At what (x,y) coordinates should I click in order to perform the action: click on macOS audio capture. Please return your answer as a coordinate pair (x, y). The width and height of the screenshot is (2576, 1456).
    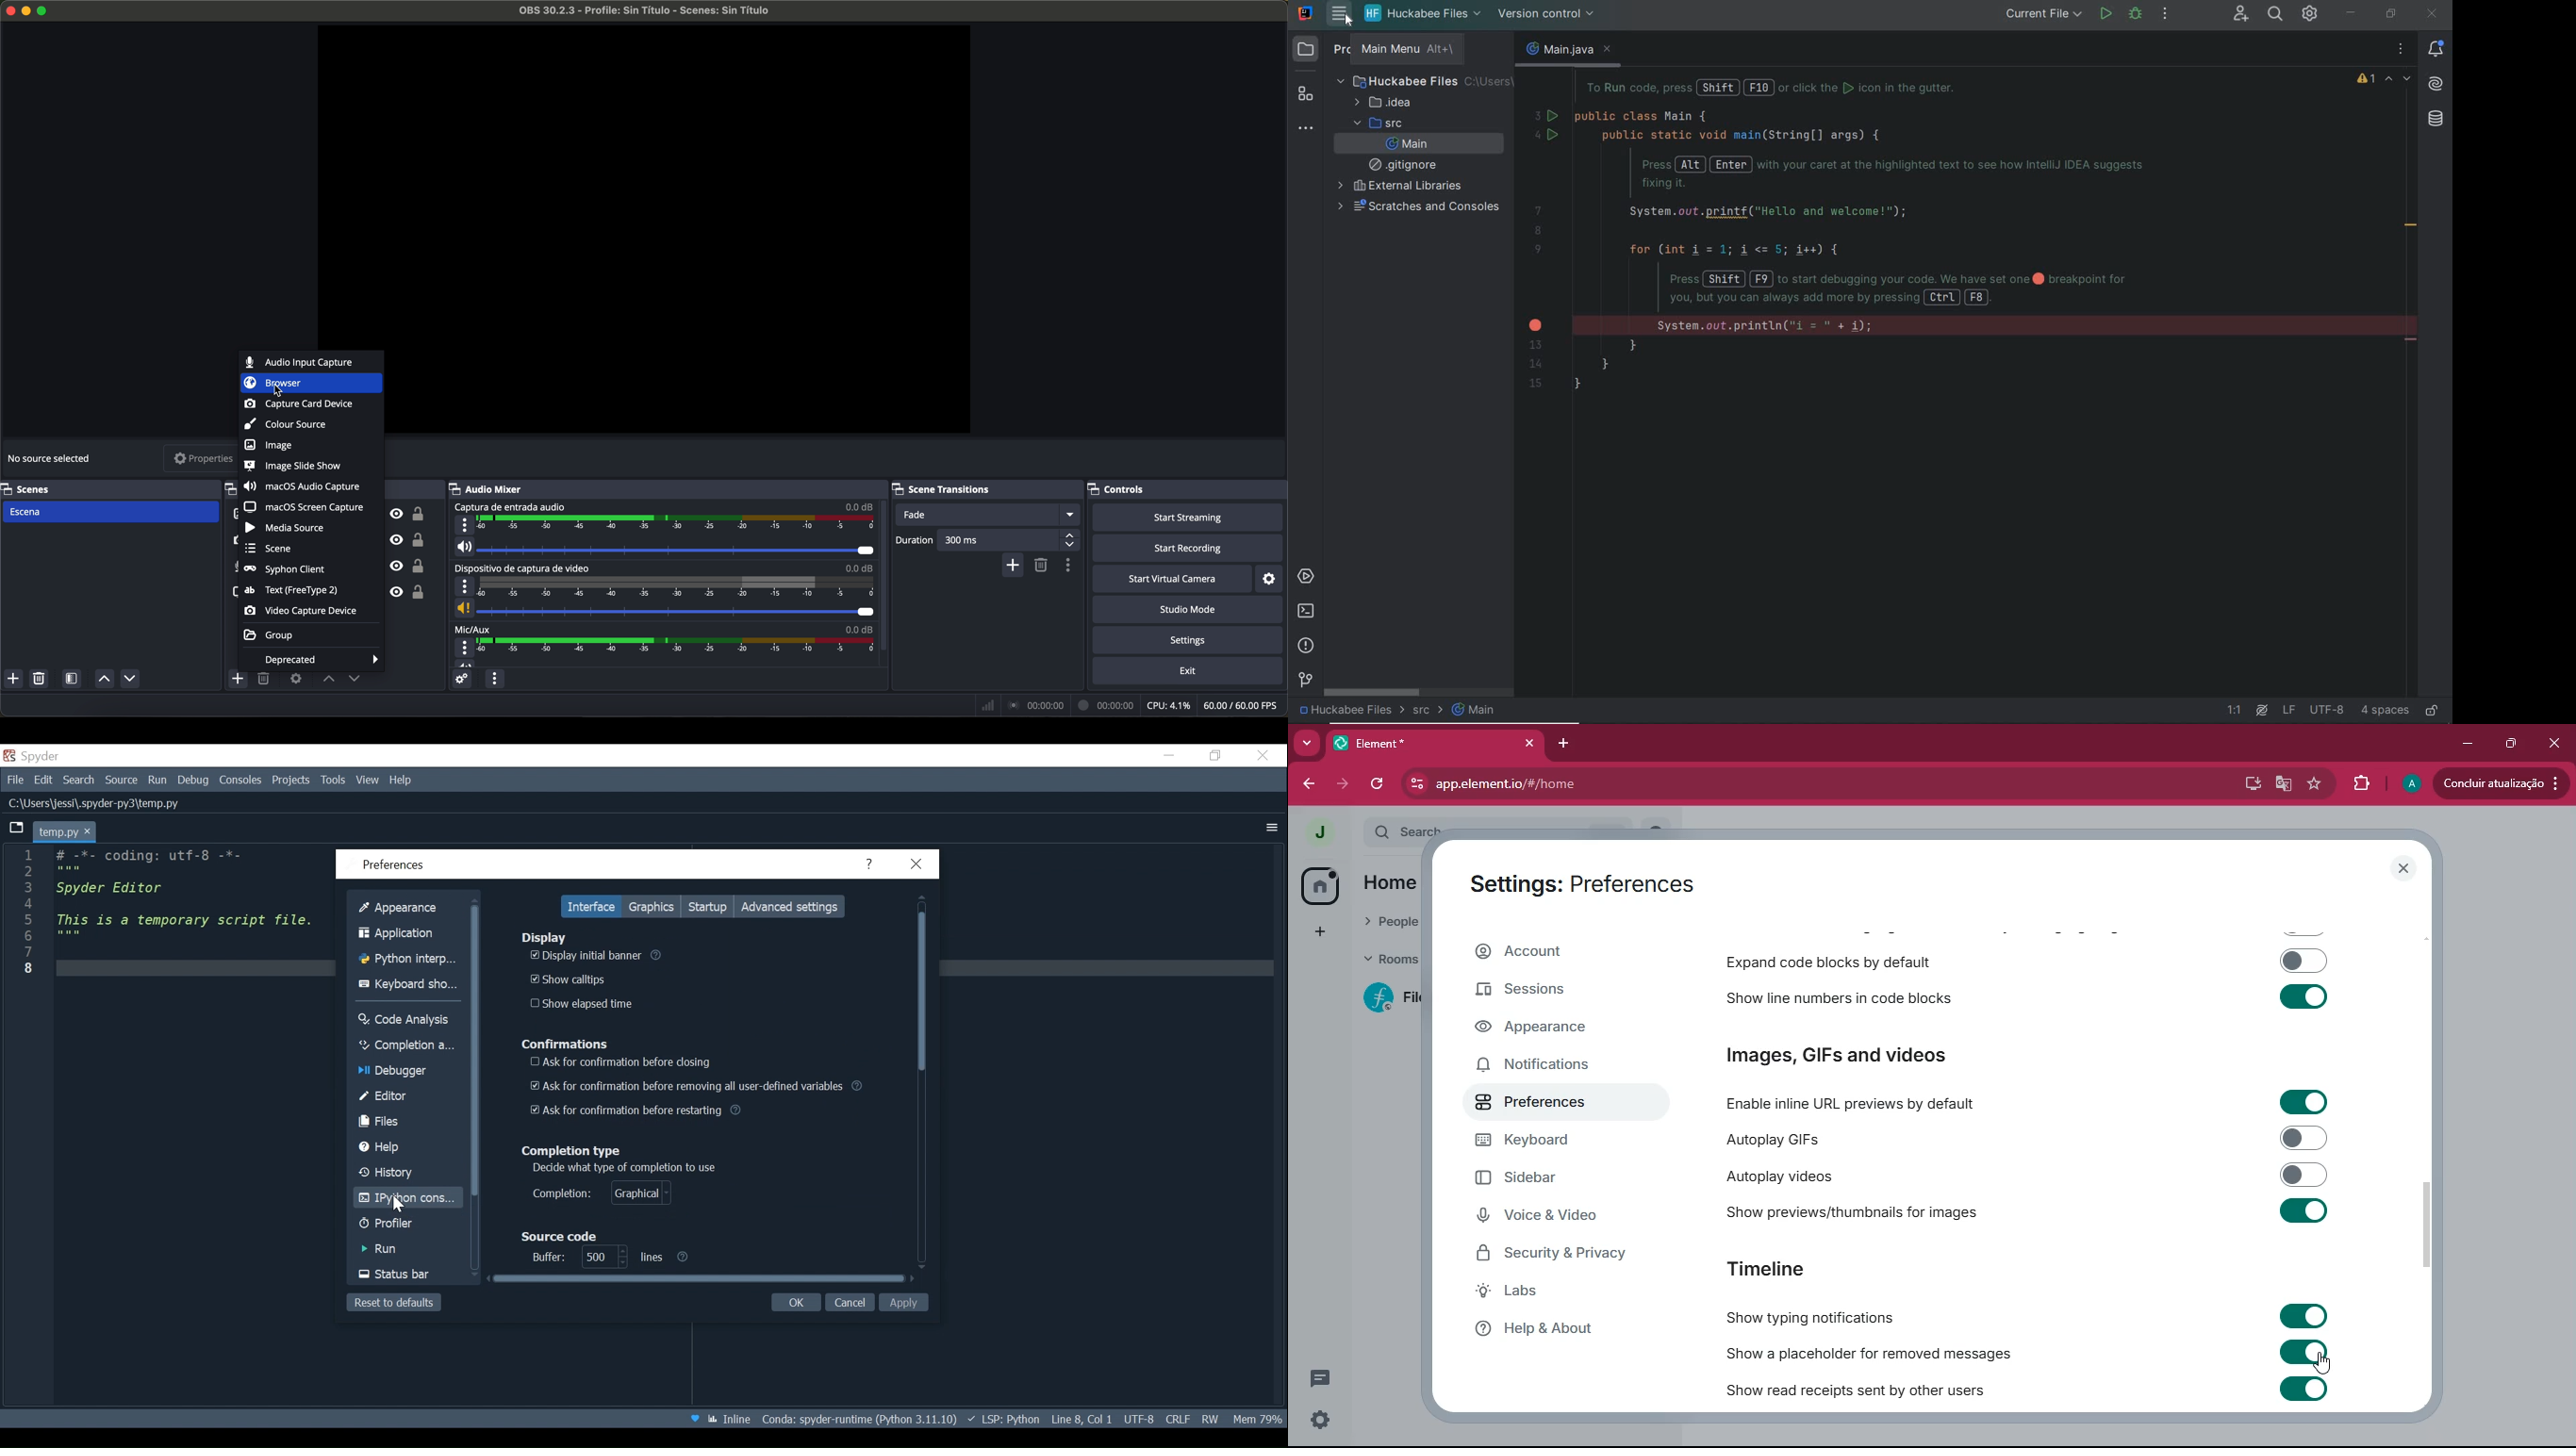
    Looking at the image, I should click on (304, 488).